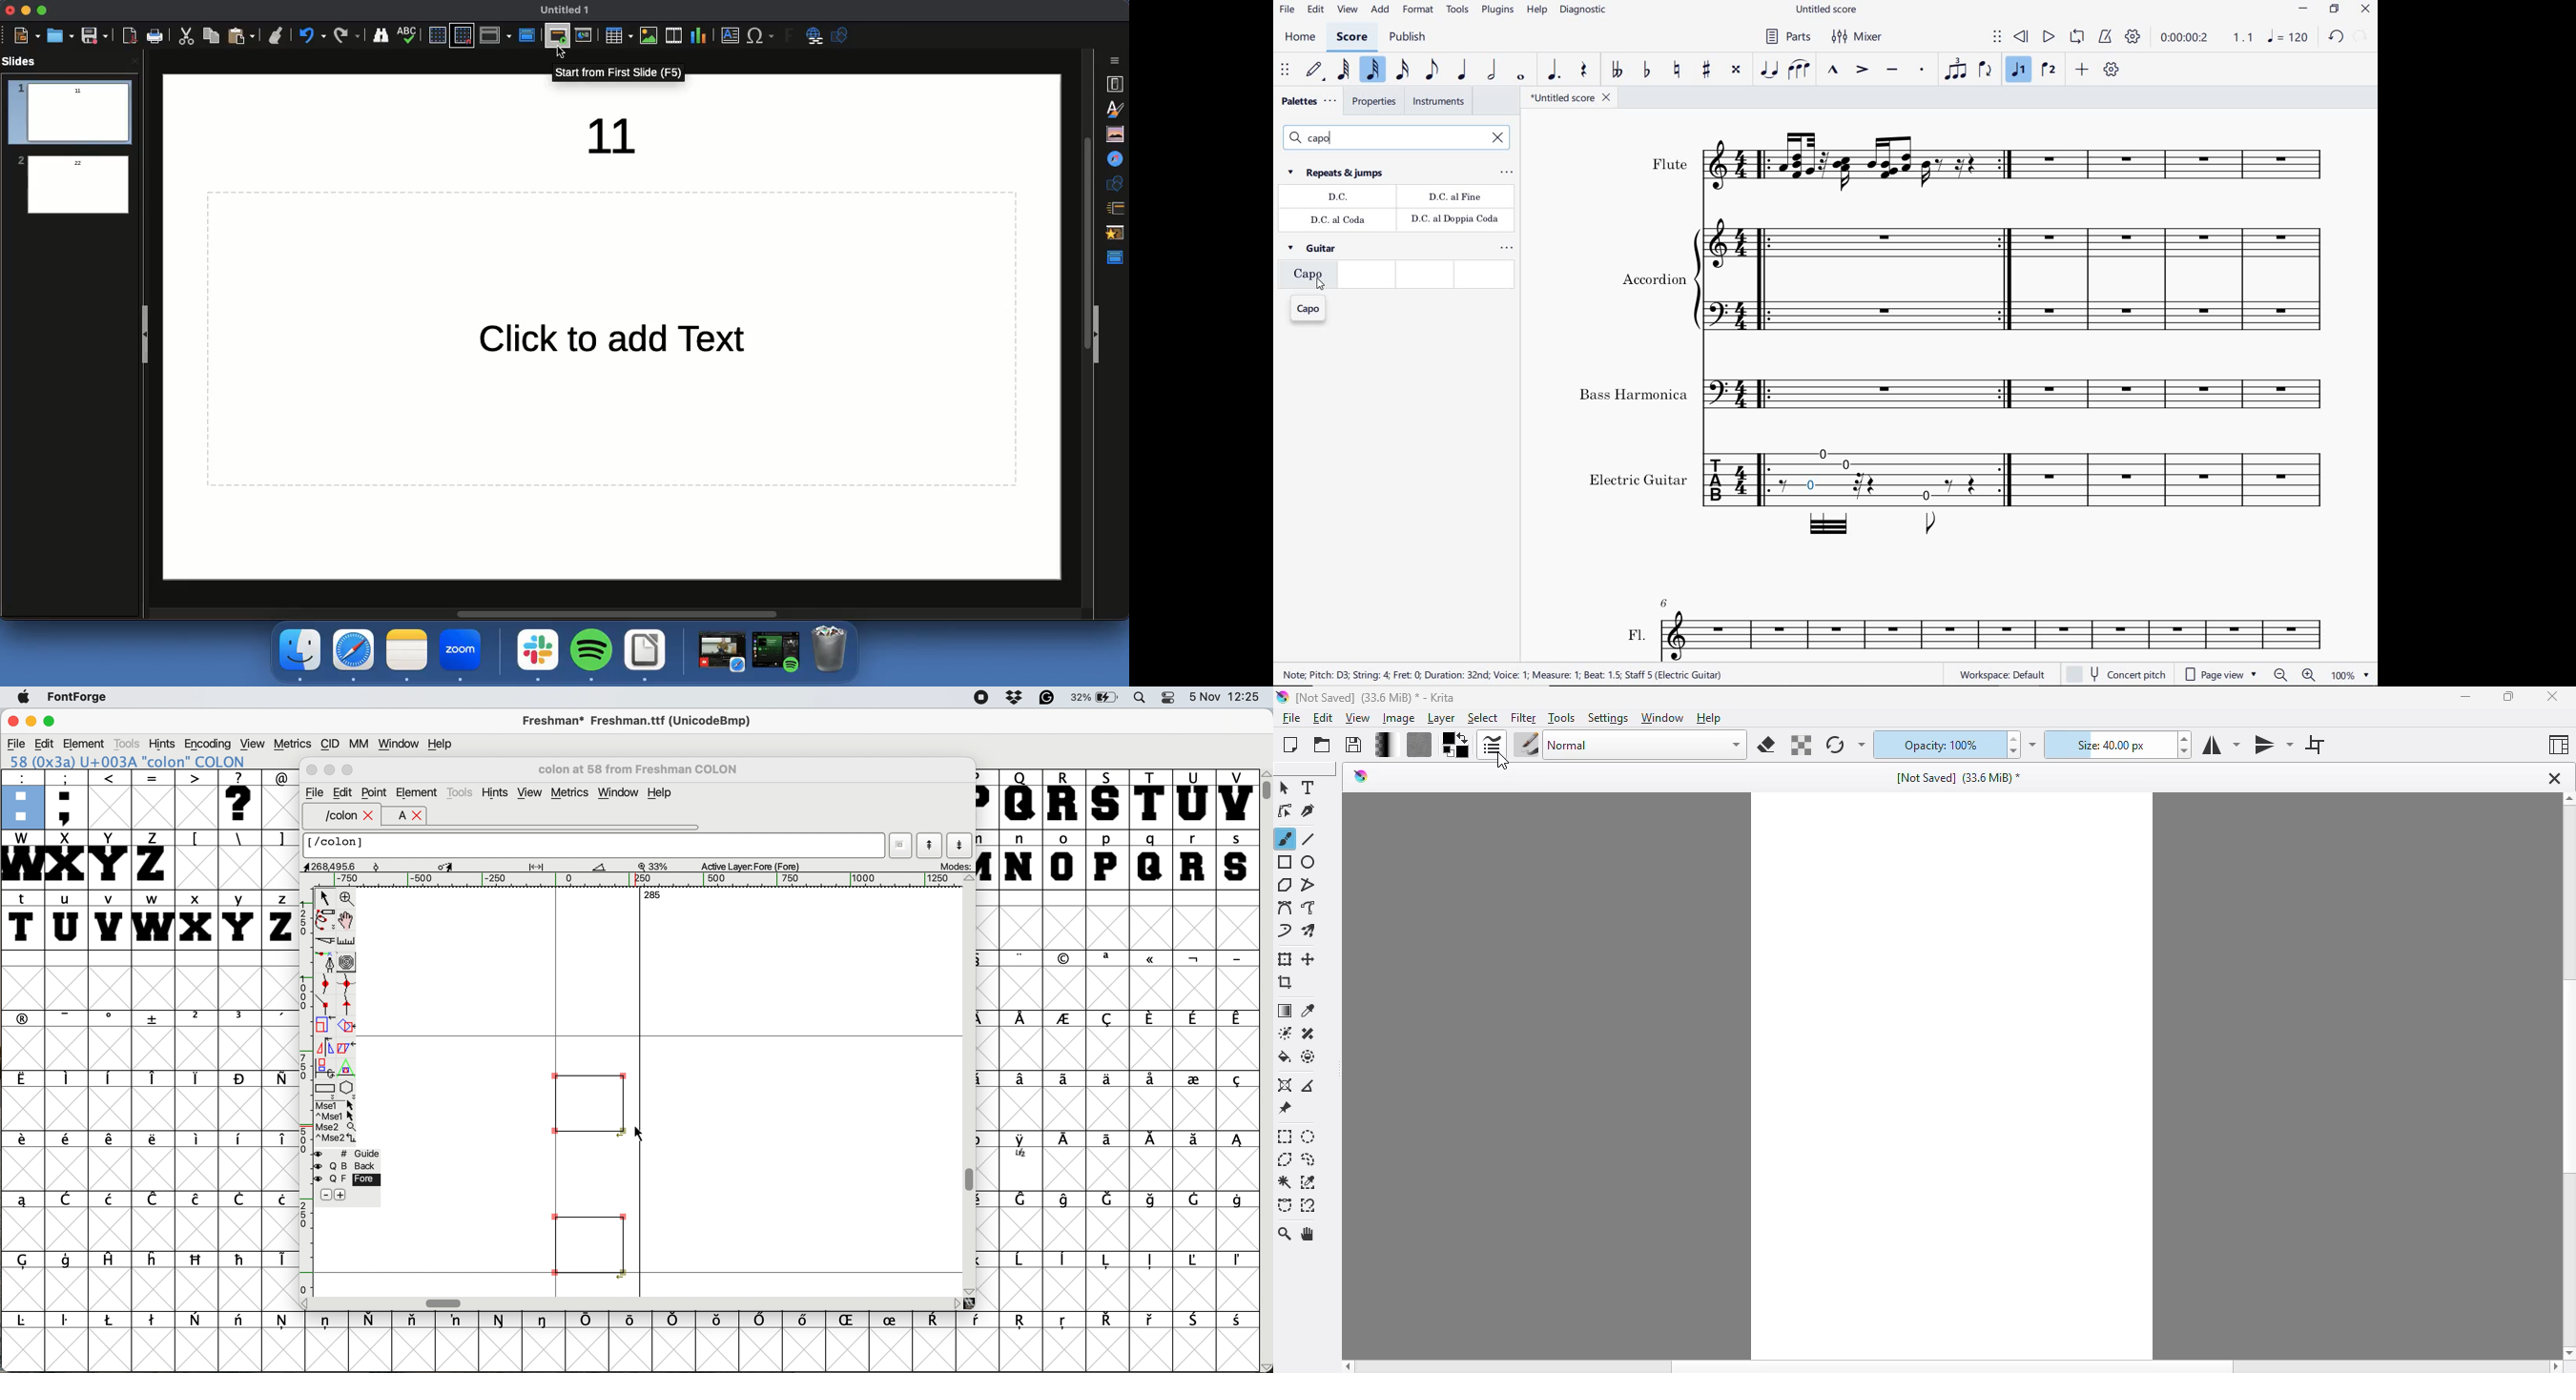 Image resolution: width=2576 pixels, height=1400 pixels. I want to click on cursor, so click(1321, 285).